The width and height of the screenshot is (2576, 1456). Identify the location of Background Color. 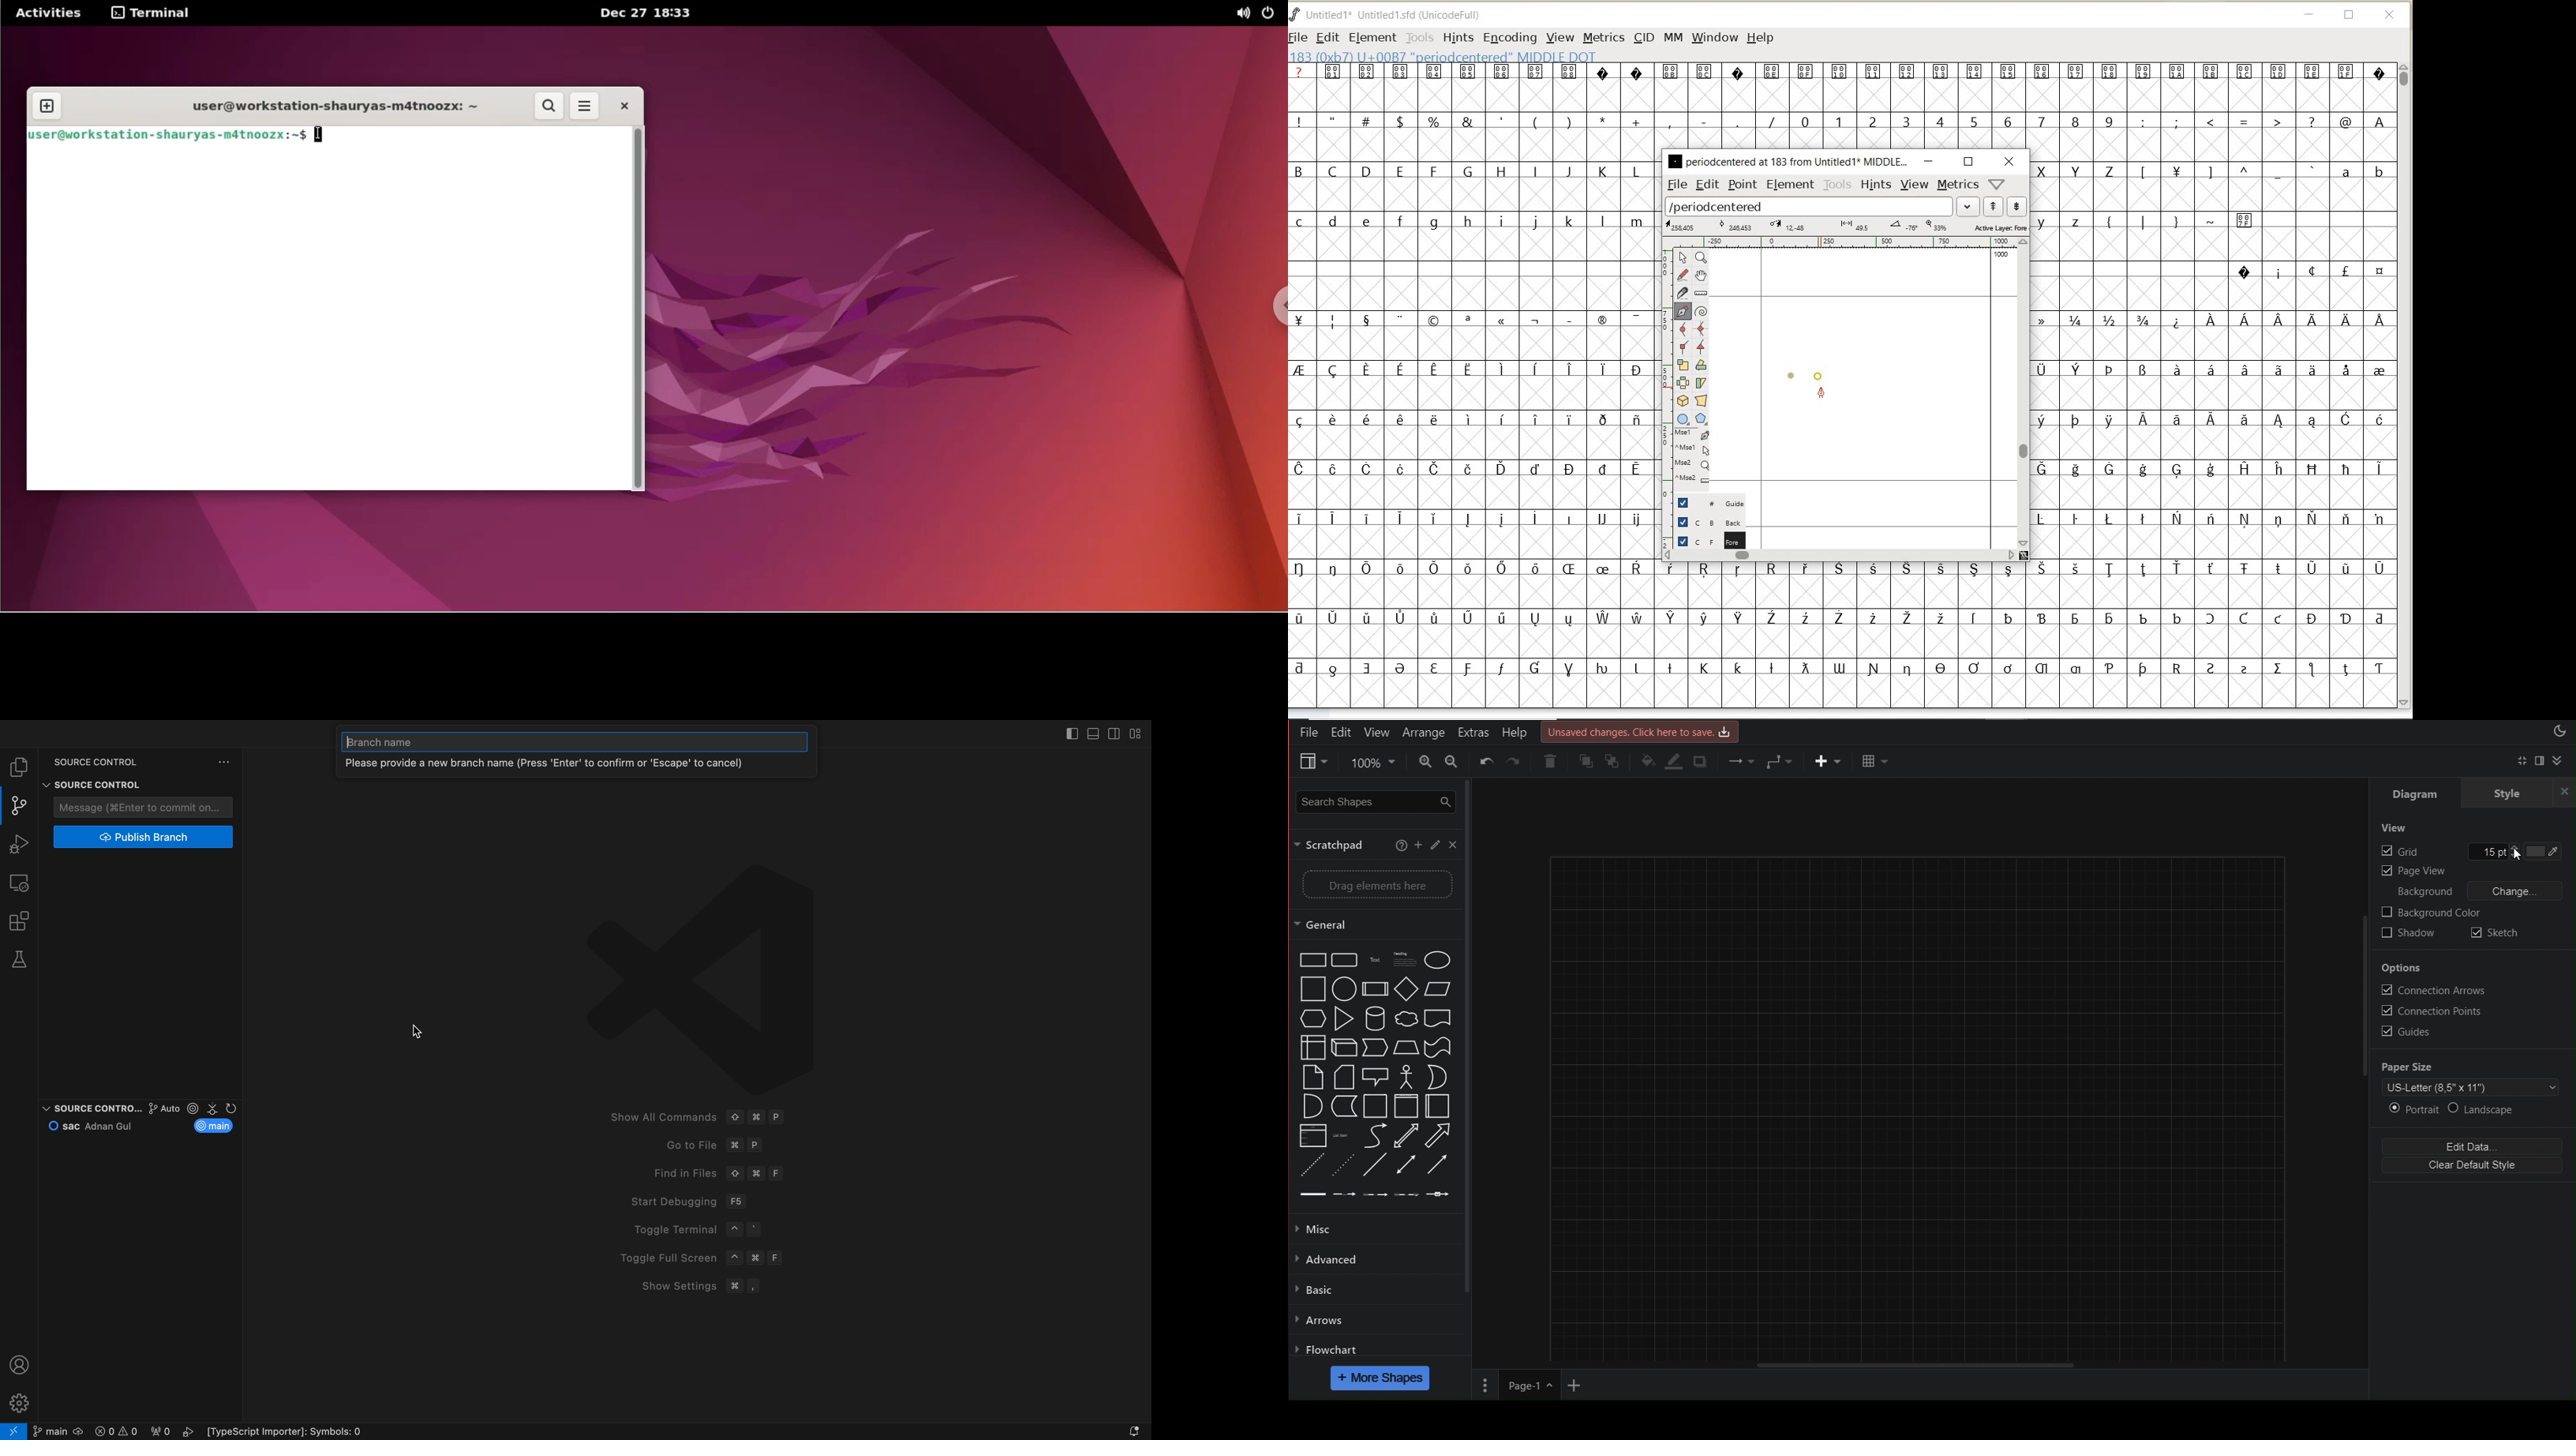
(2430, 914).